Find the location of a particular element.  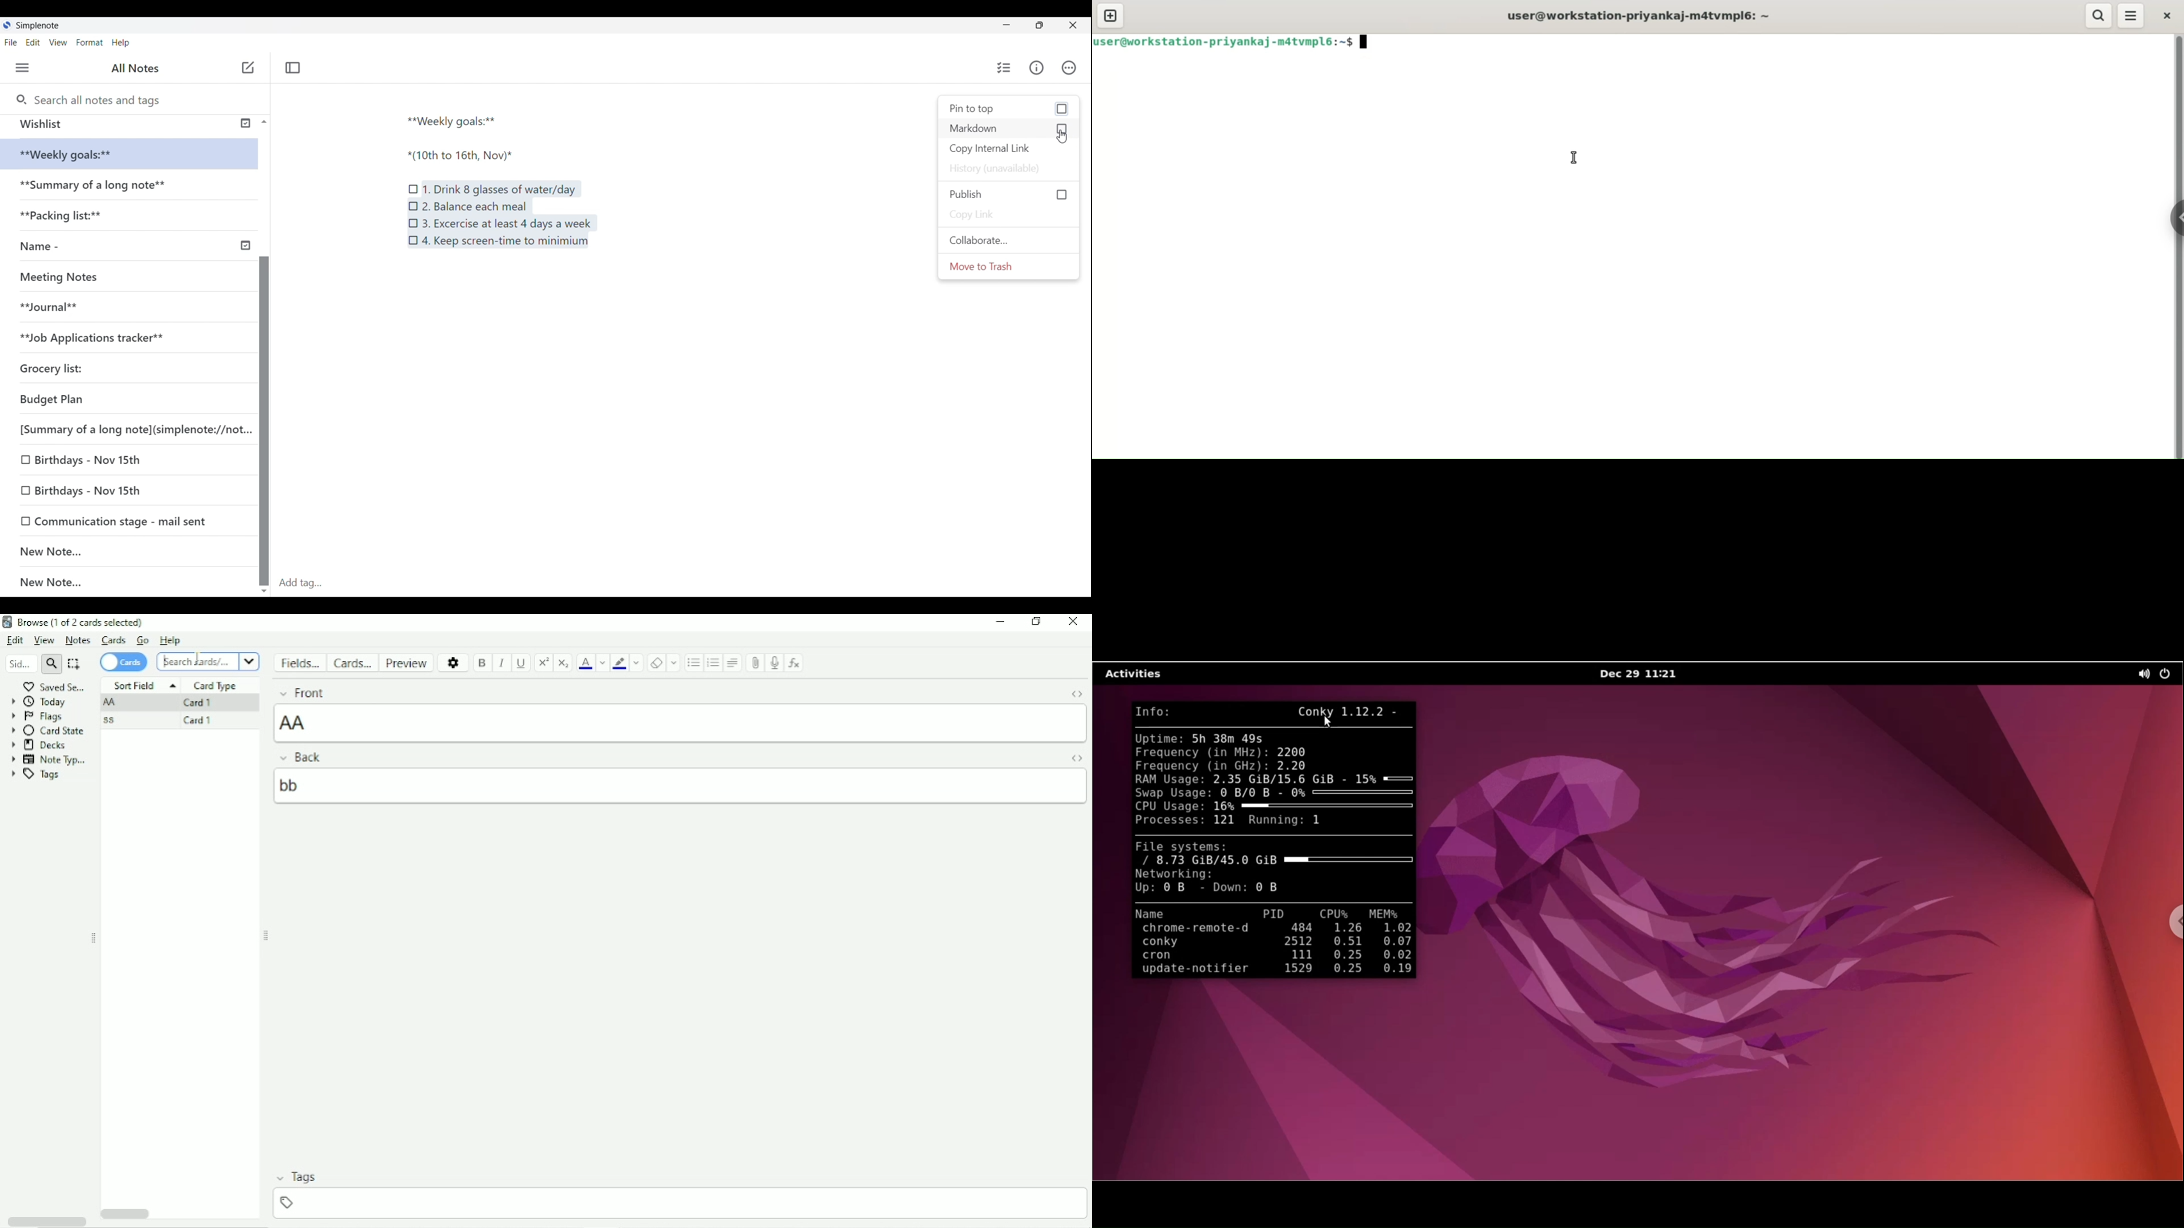

search options is located at coordinates (248, 662).